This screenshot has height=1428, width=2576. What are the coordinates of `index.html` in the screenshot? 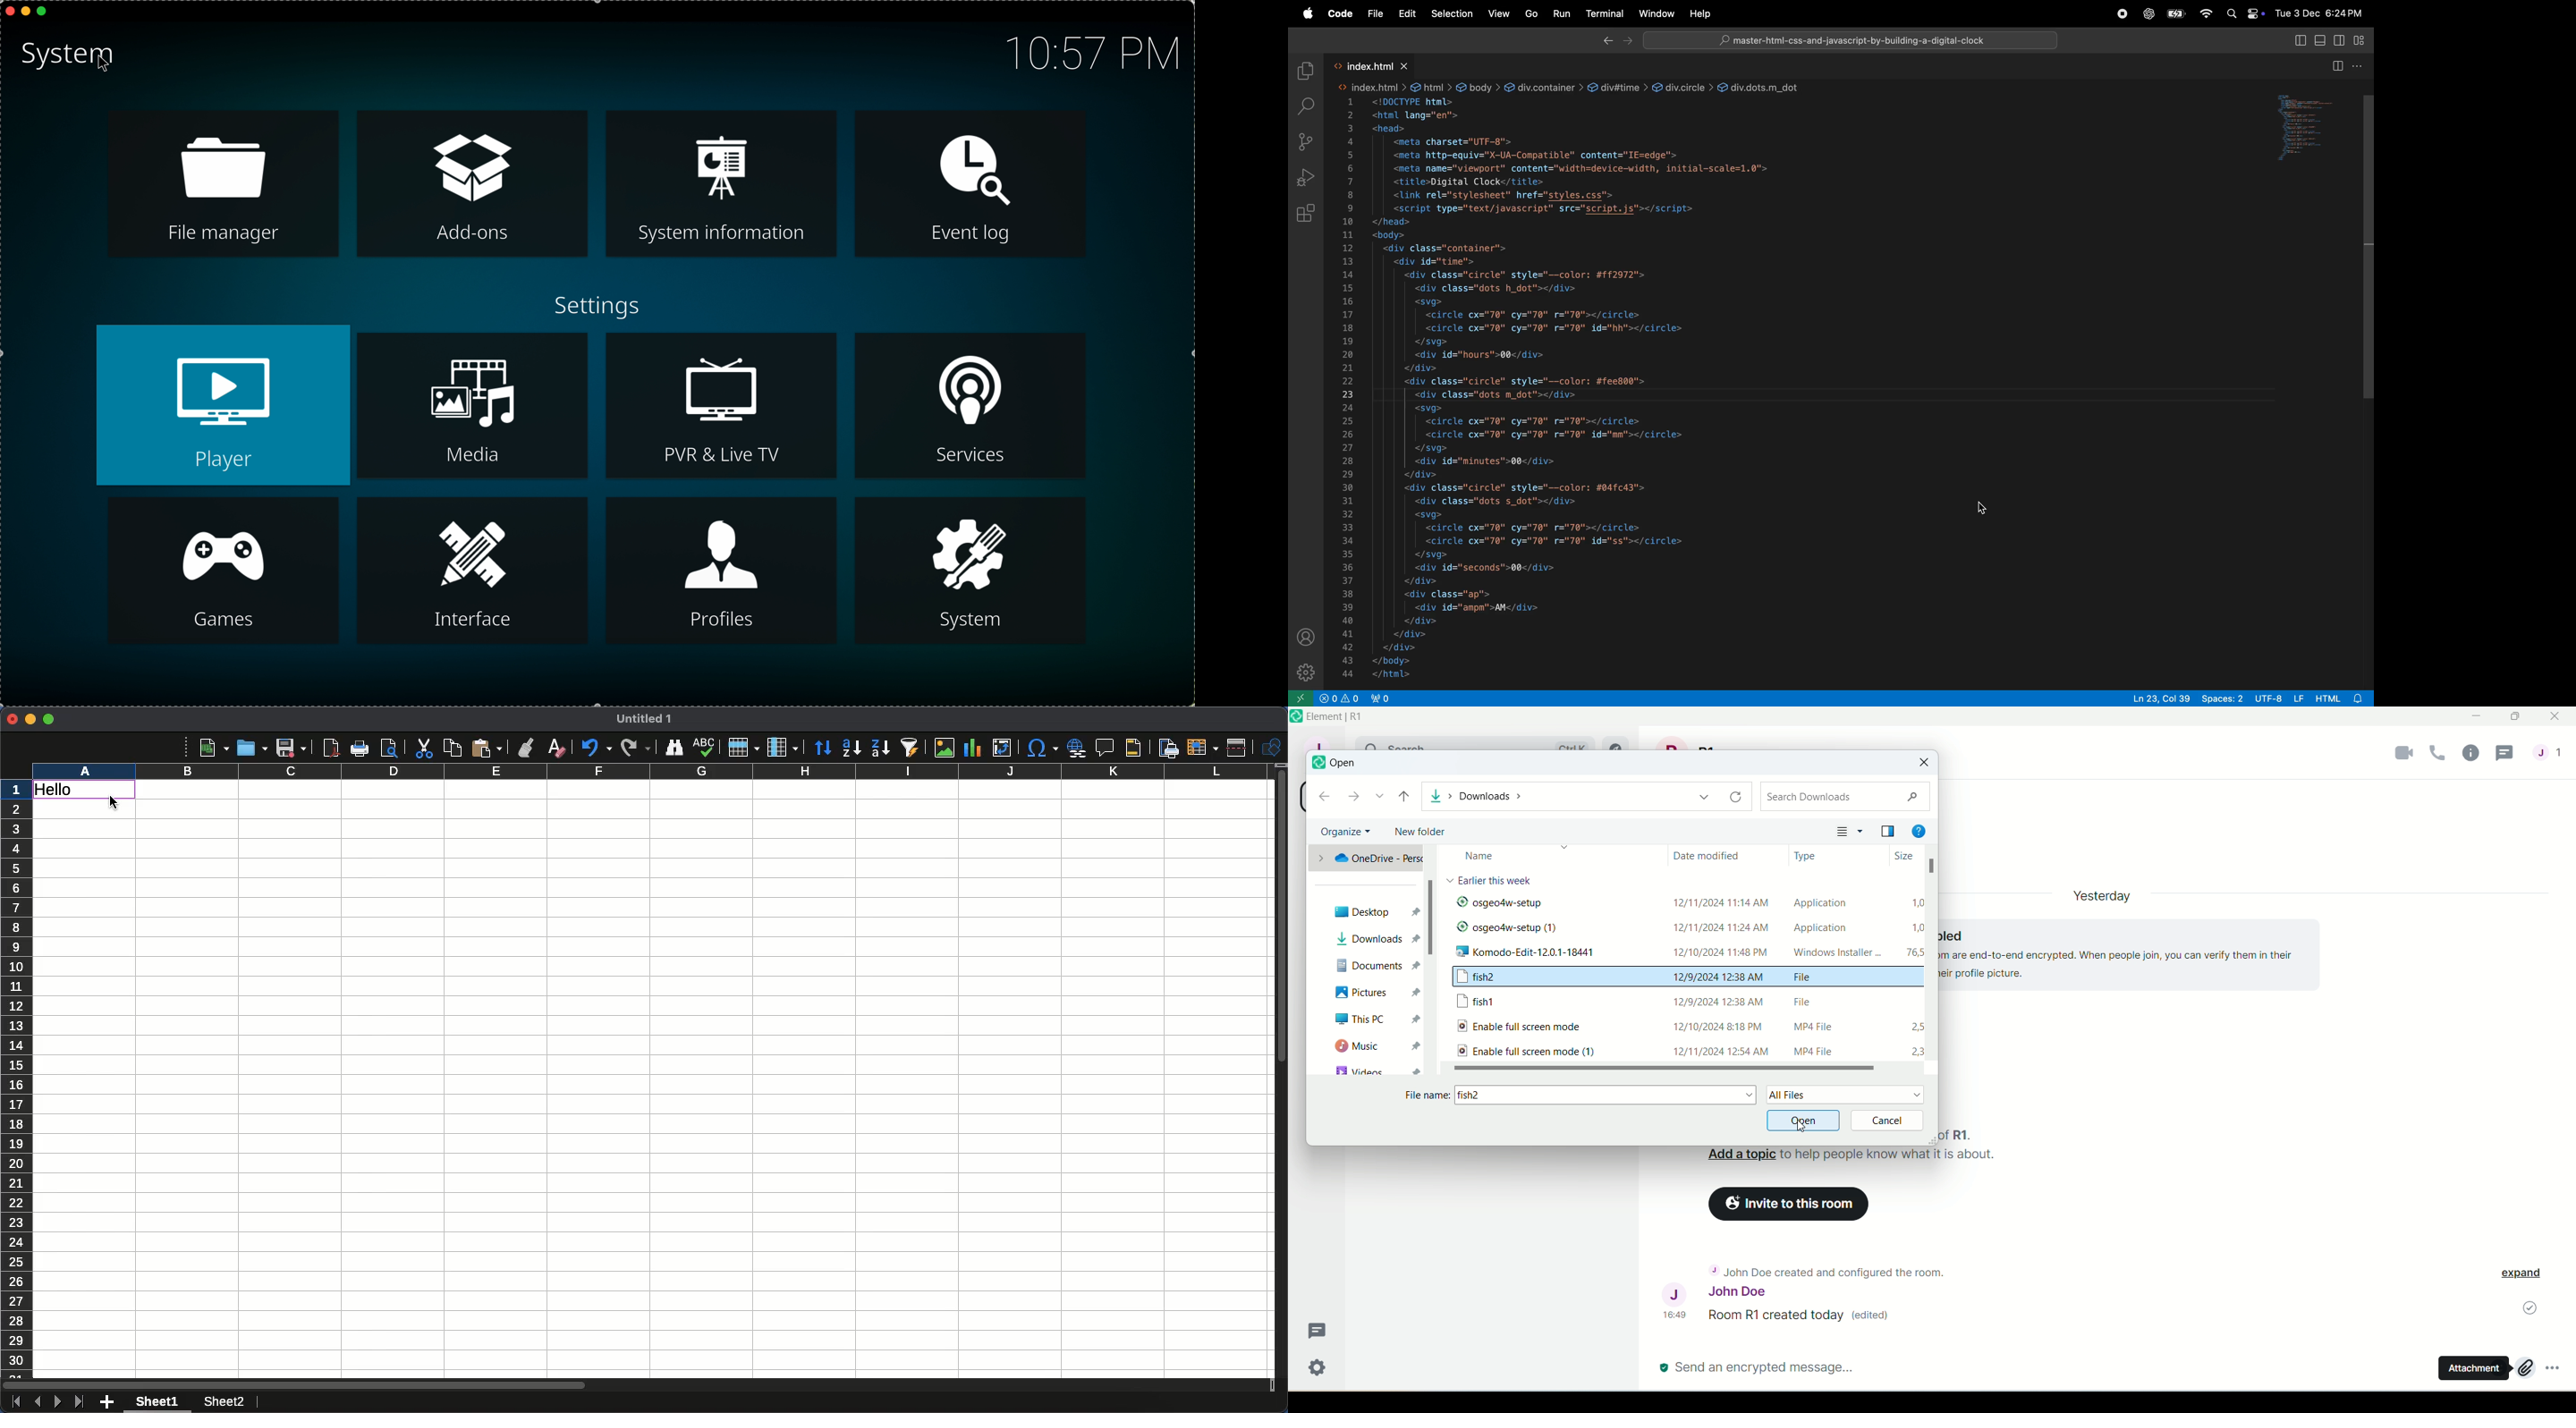 It's located at (1367, 65).